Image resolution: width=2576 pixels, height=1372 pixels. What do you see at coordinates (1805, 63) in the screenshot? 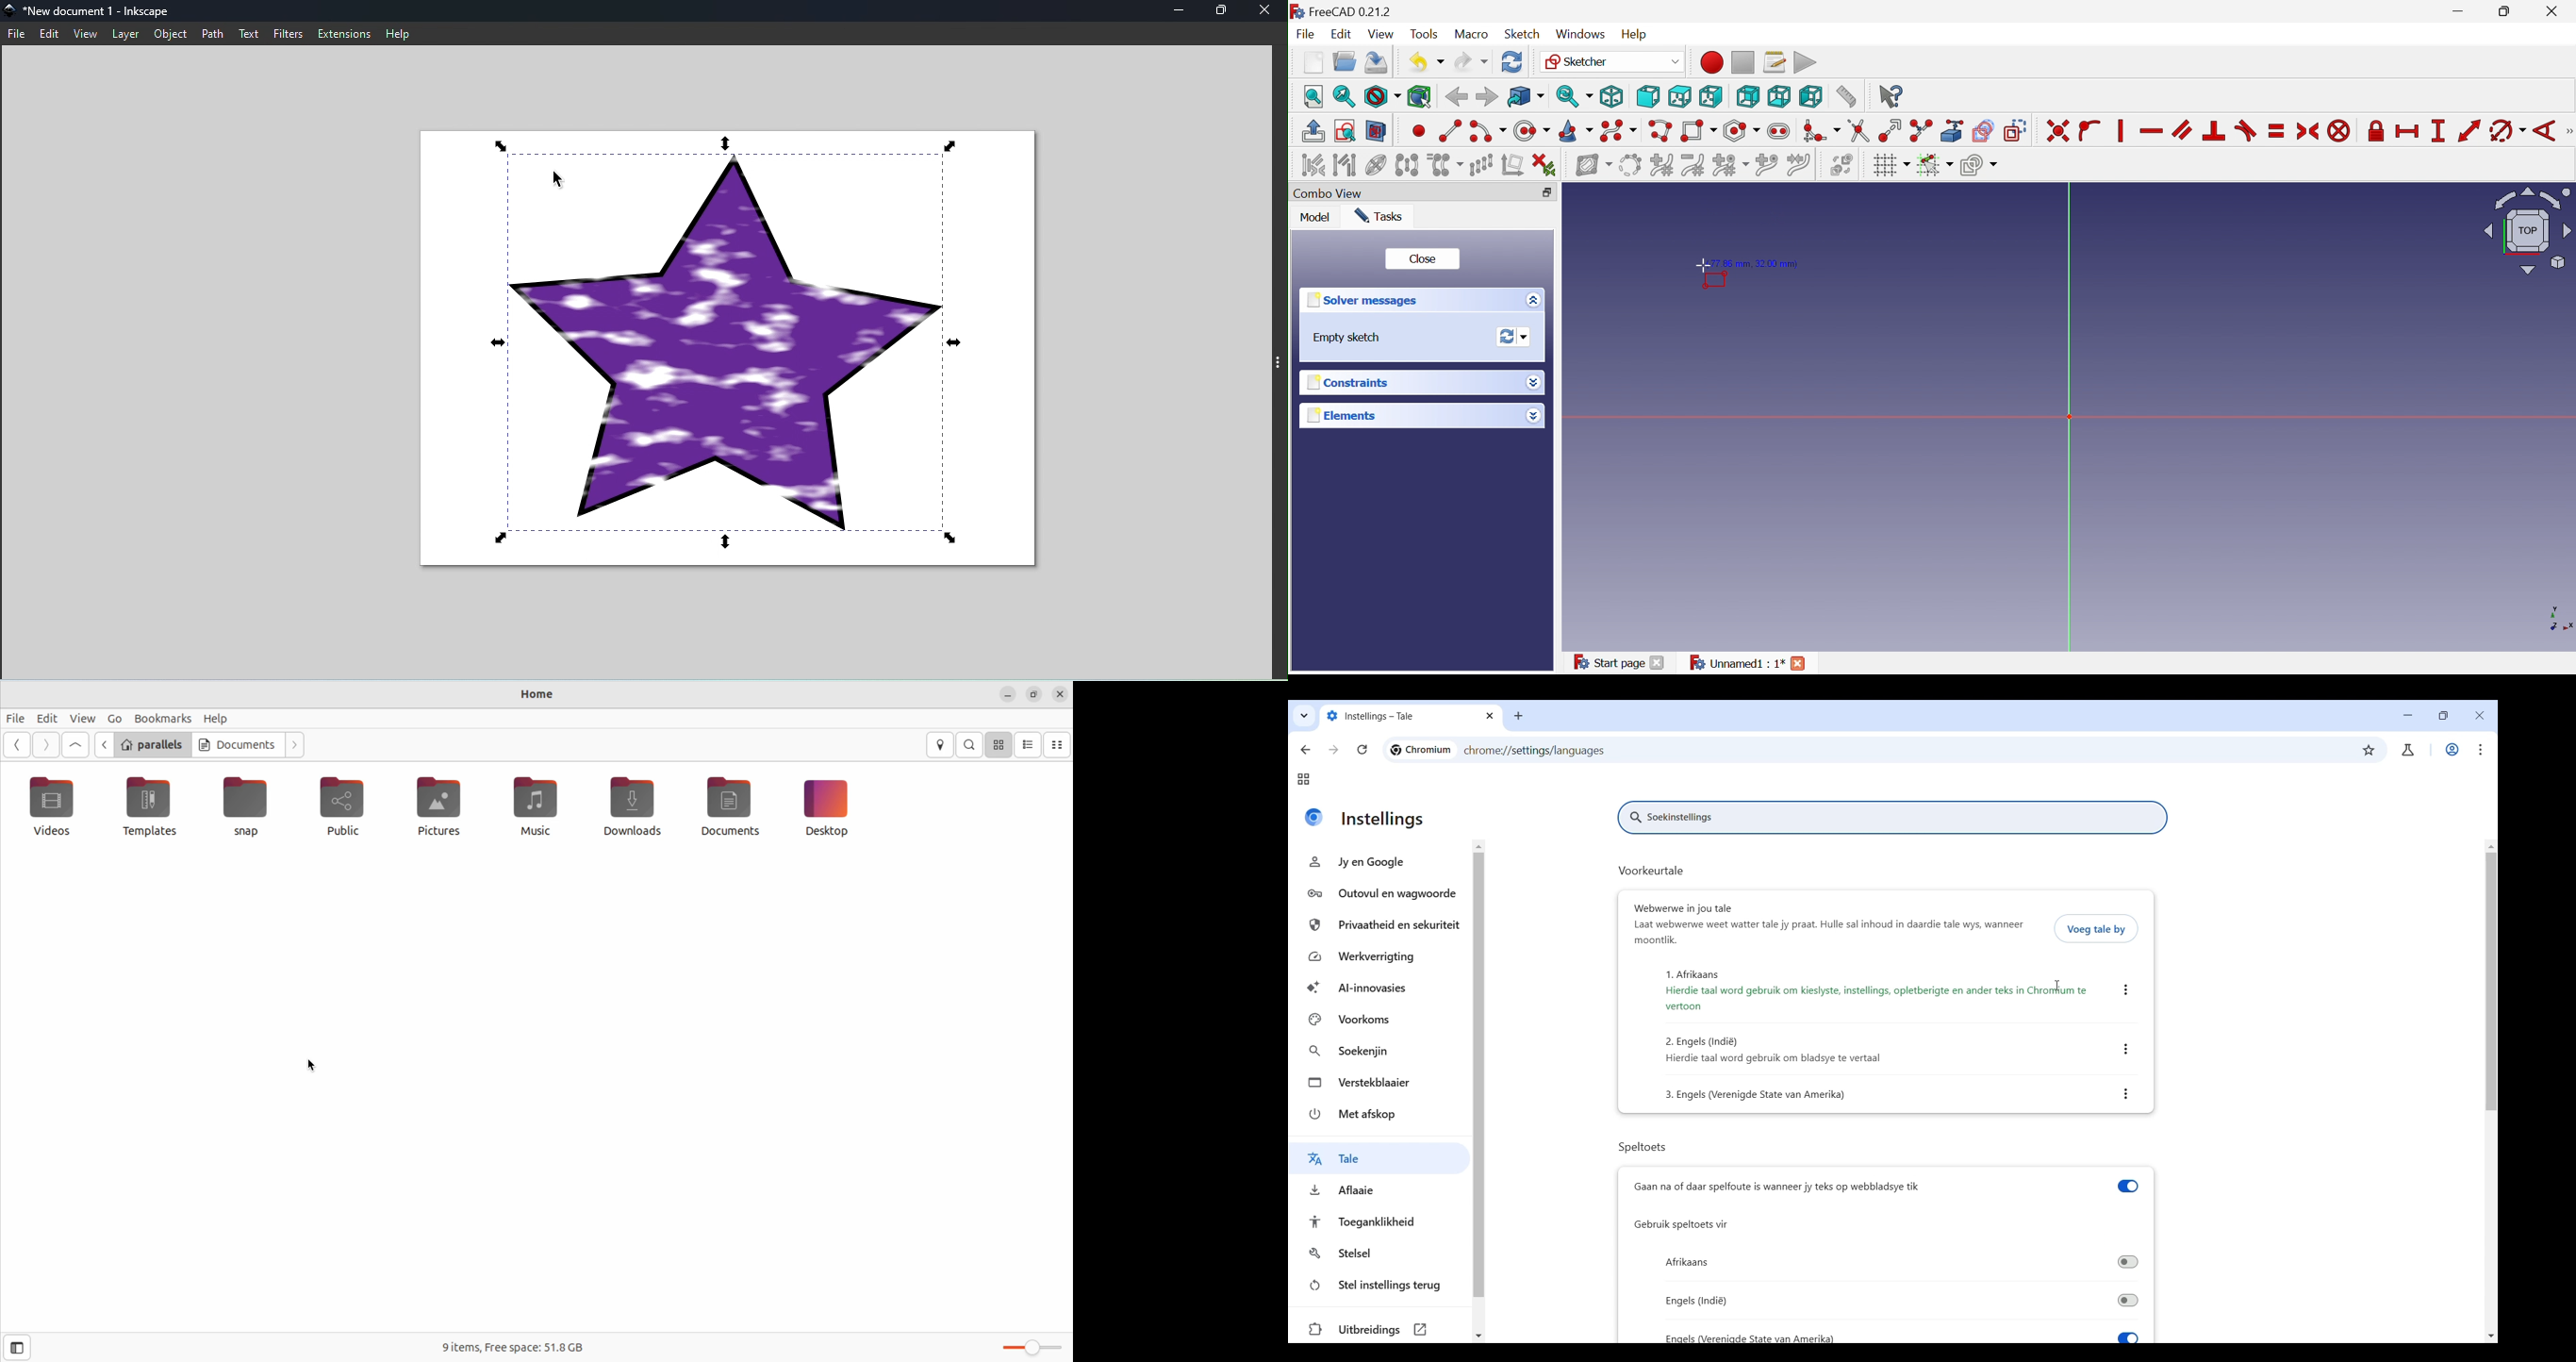
I see `Execute macro` at bounding box center [1805, 63].